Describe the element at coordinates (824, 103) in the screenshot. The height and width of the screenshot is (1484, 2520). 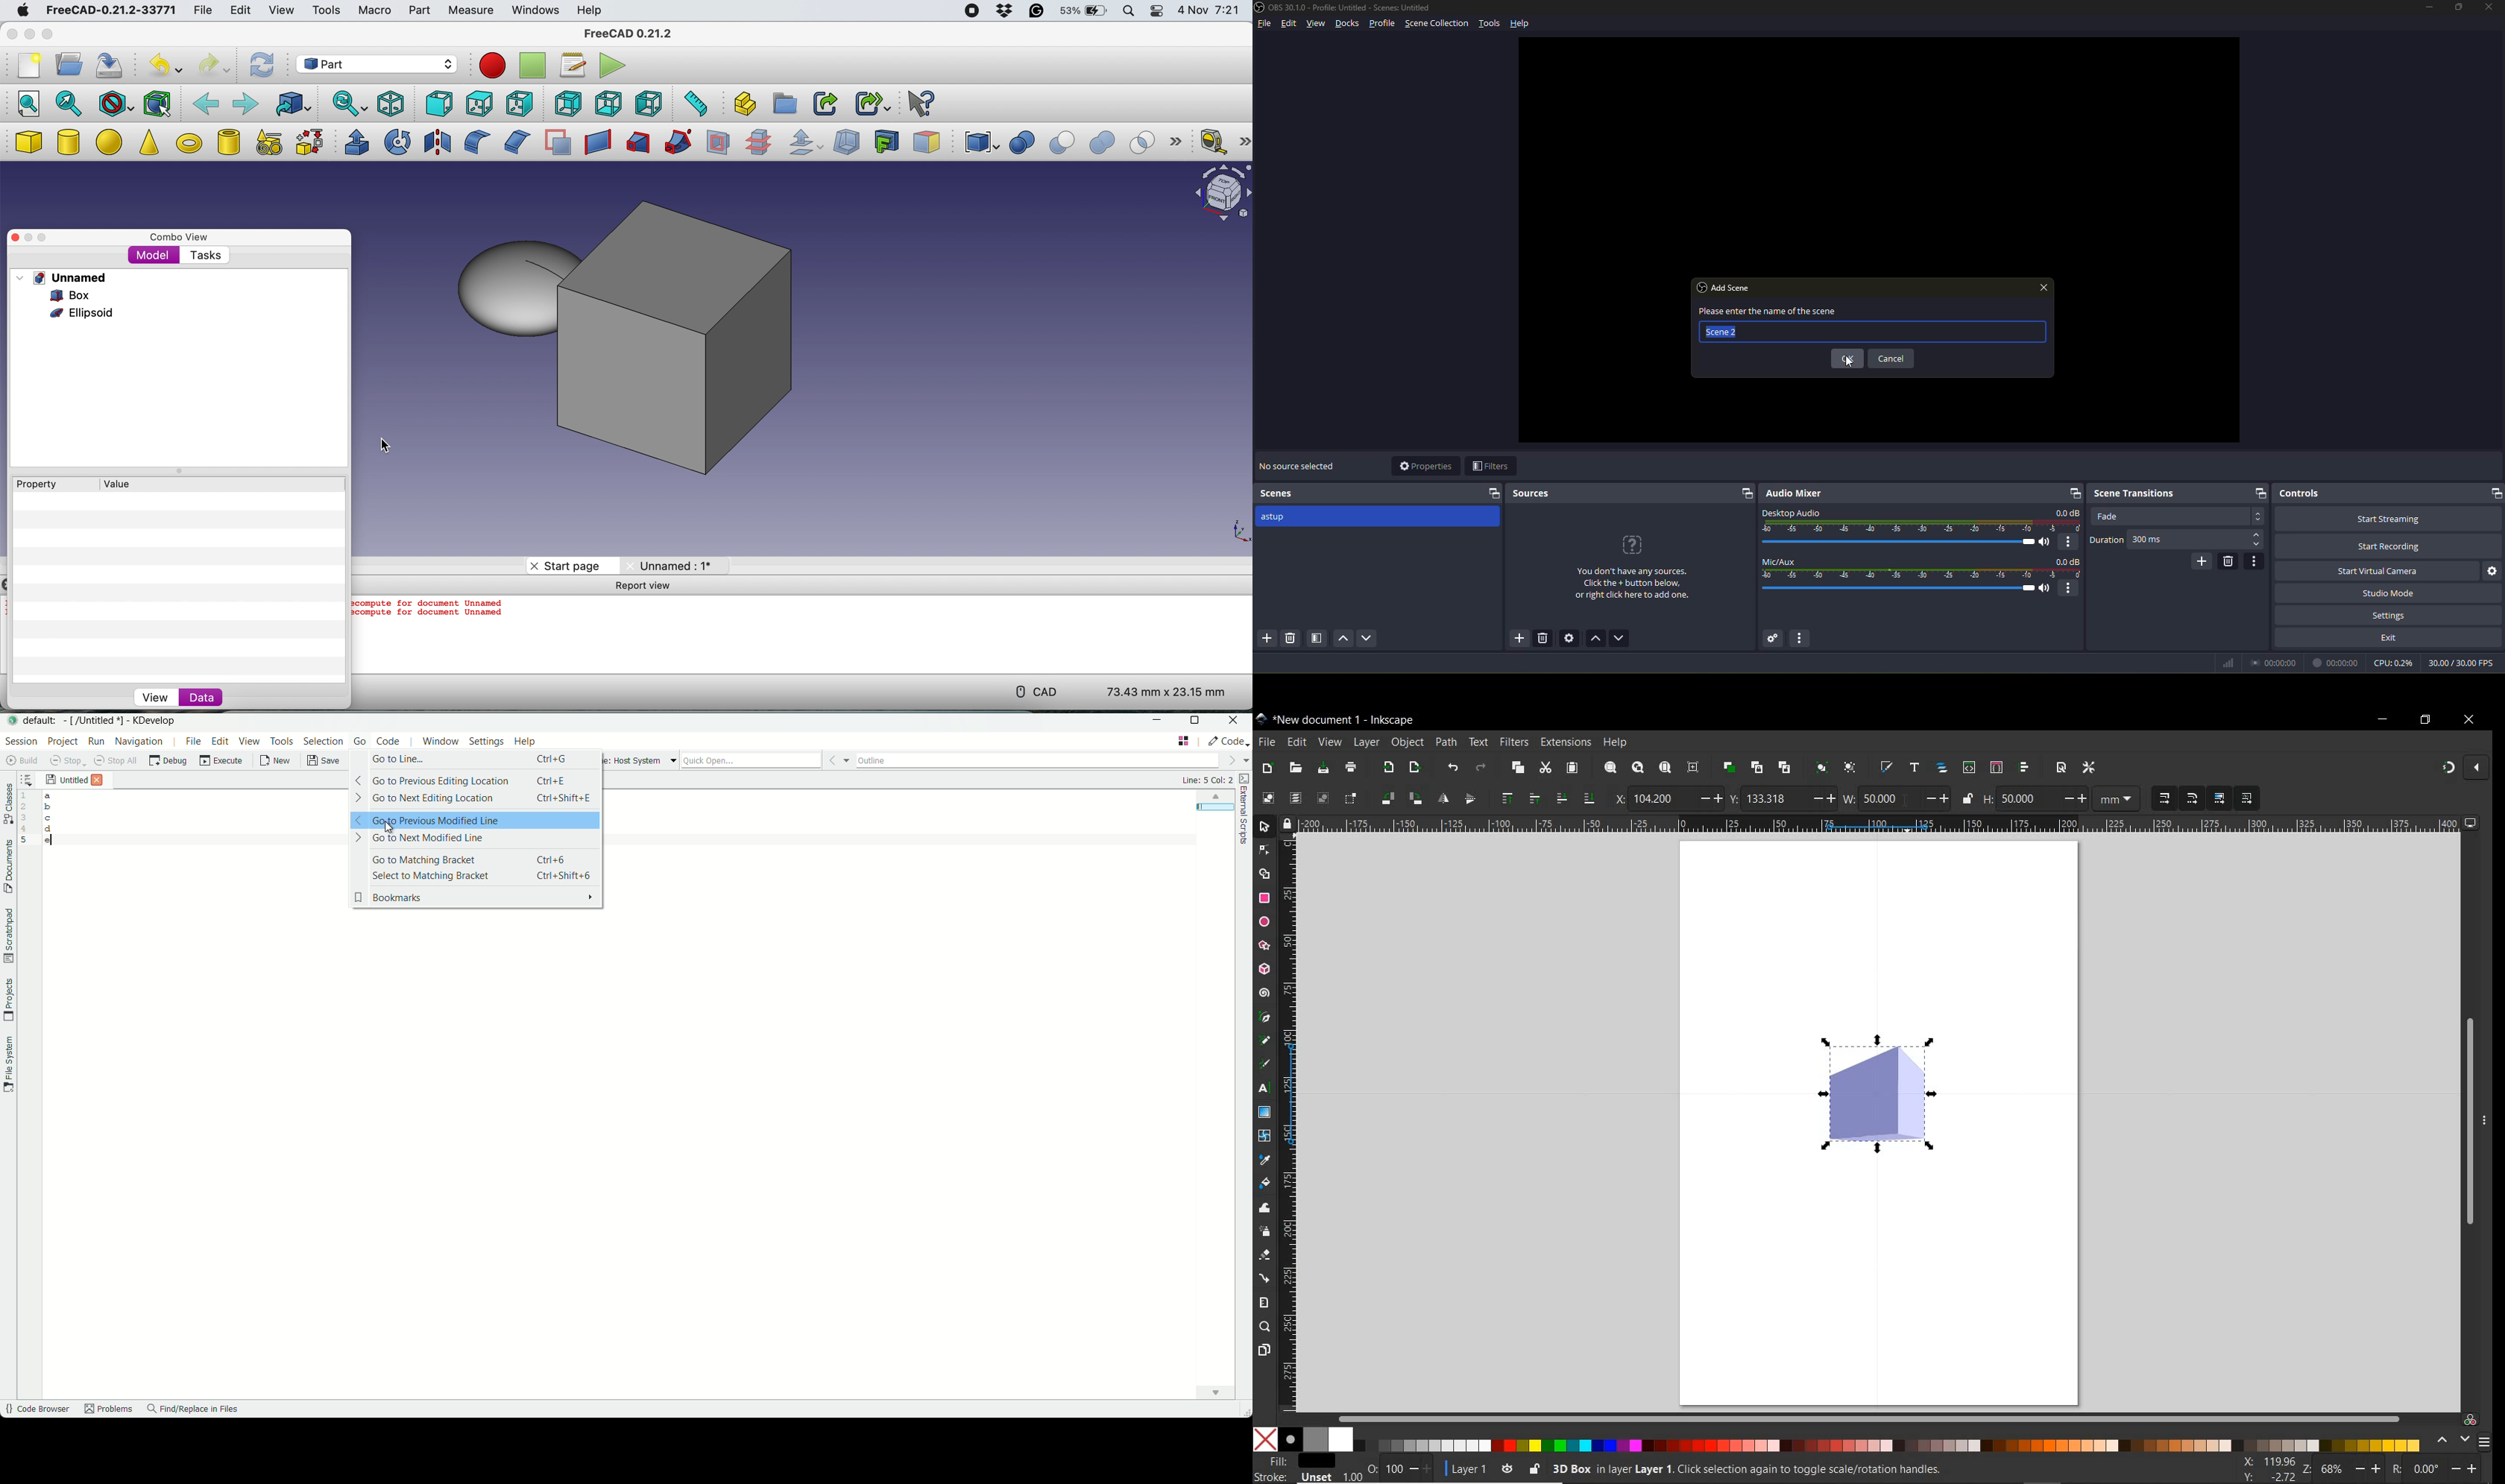
I see `make link` at that location.